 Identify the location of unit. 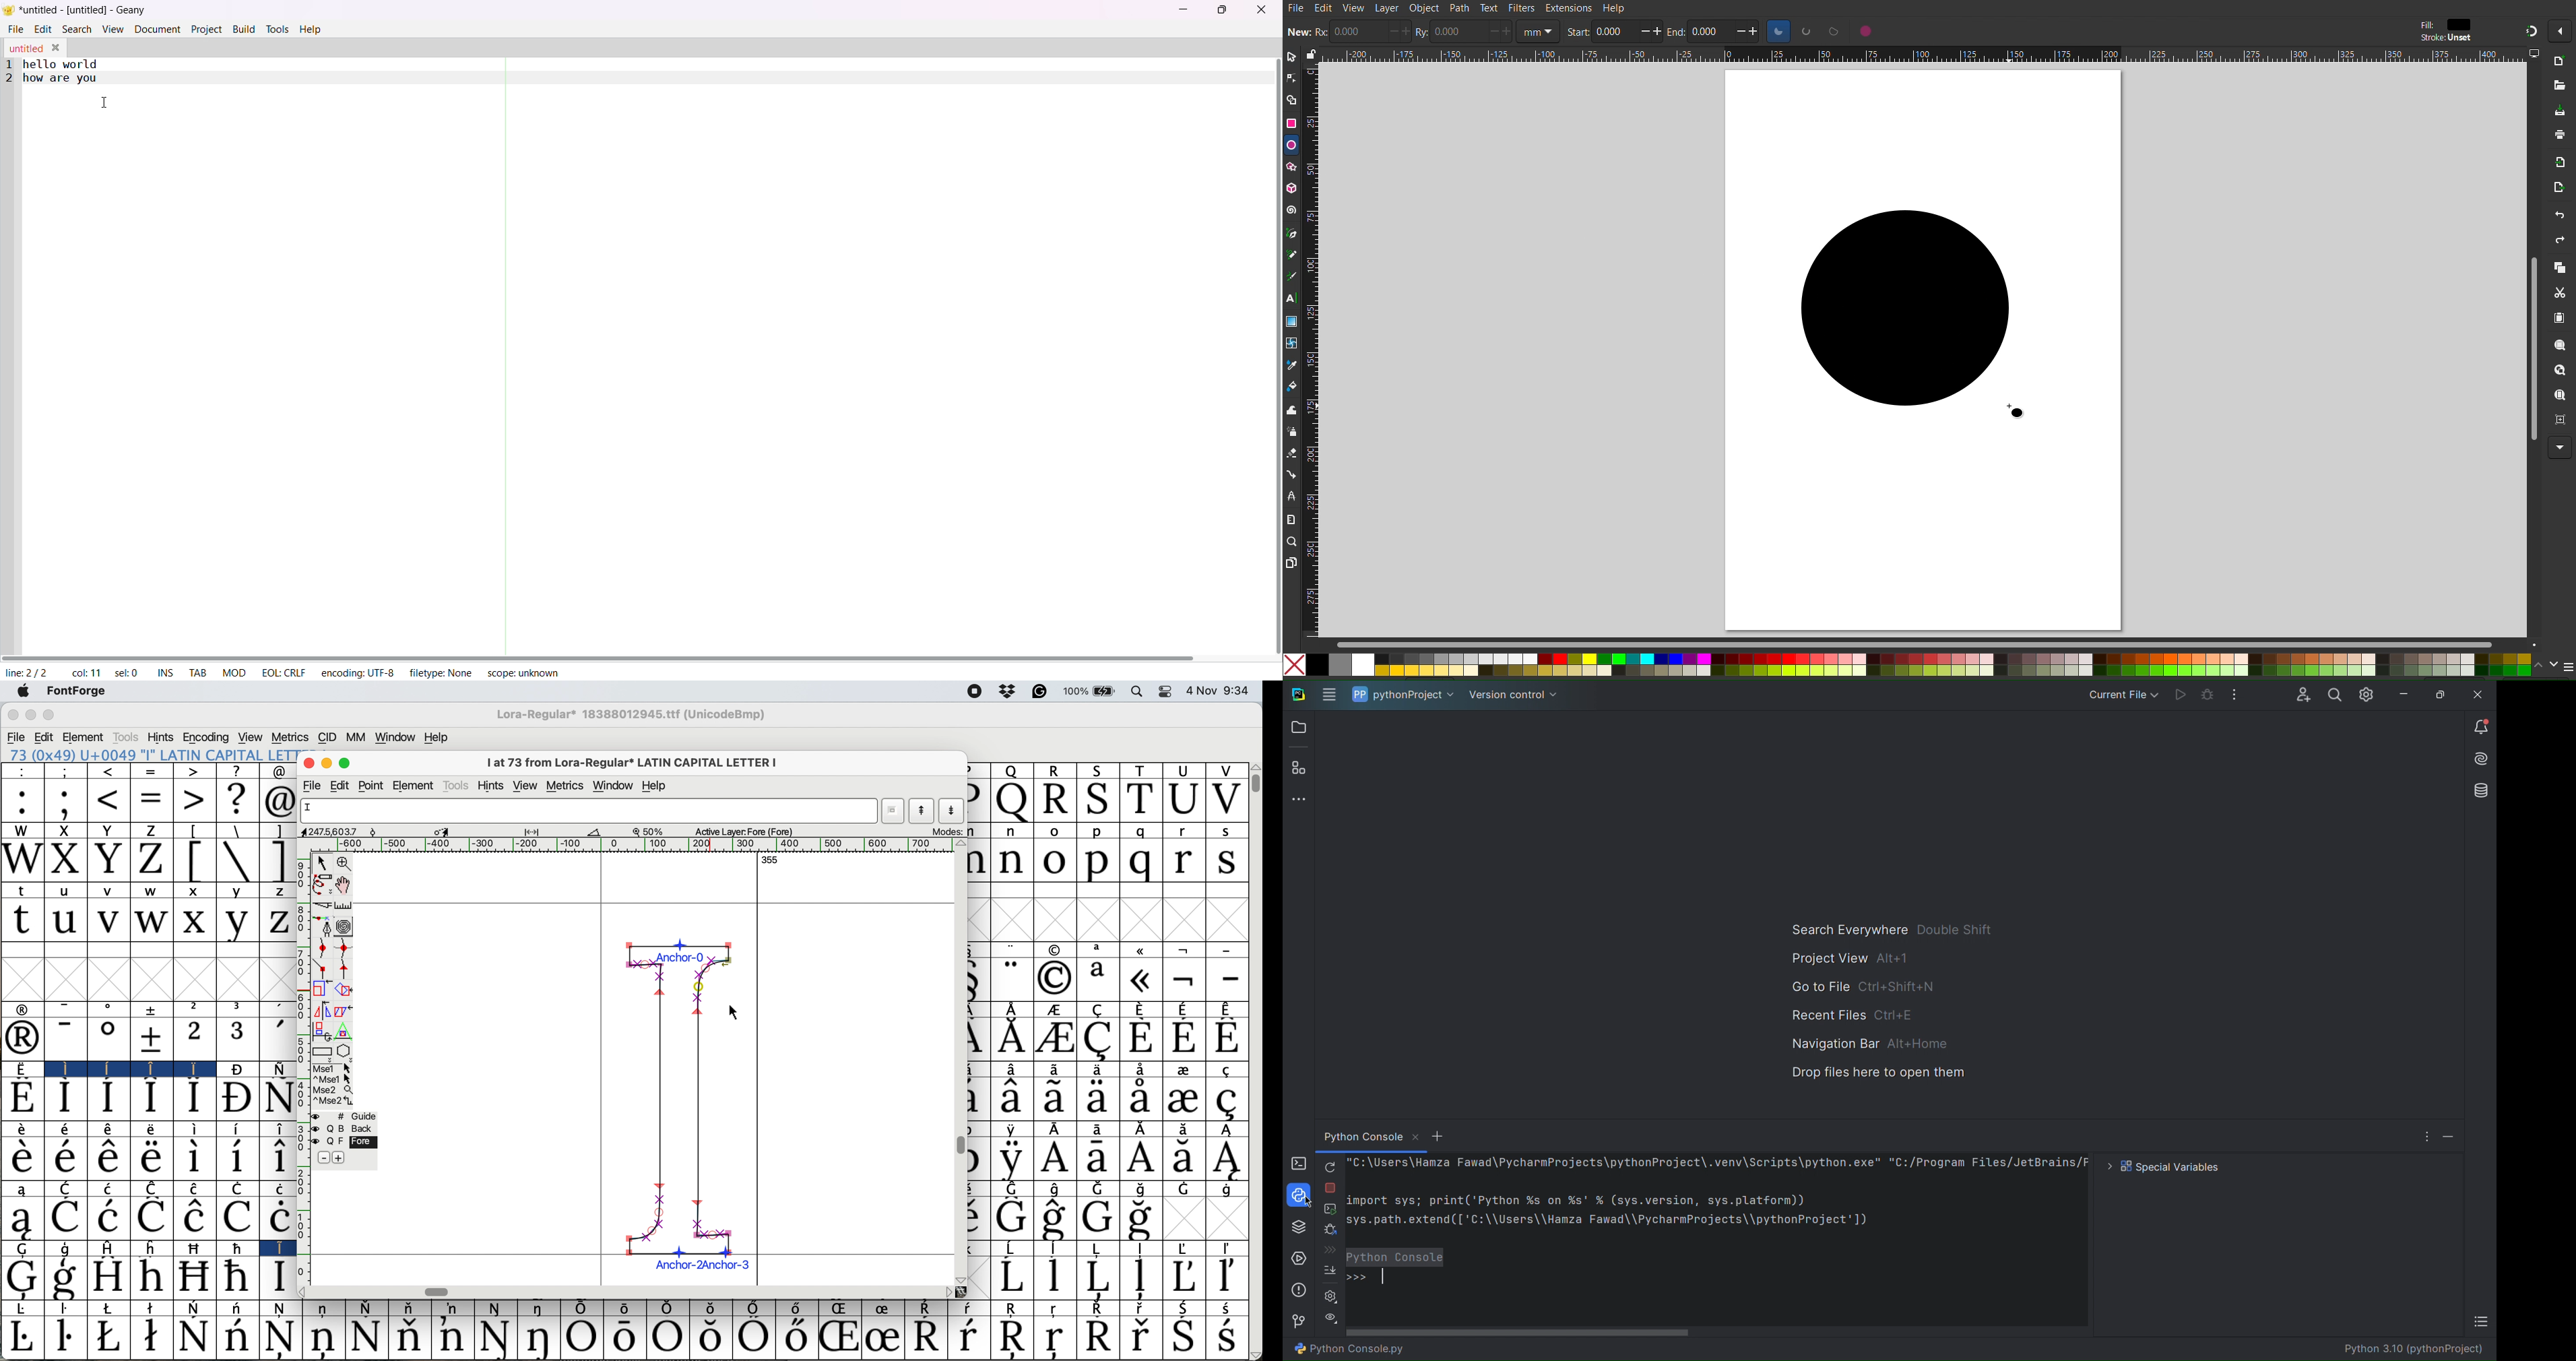
(1536, 30).